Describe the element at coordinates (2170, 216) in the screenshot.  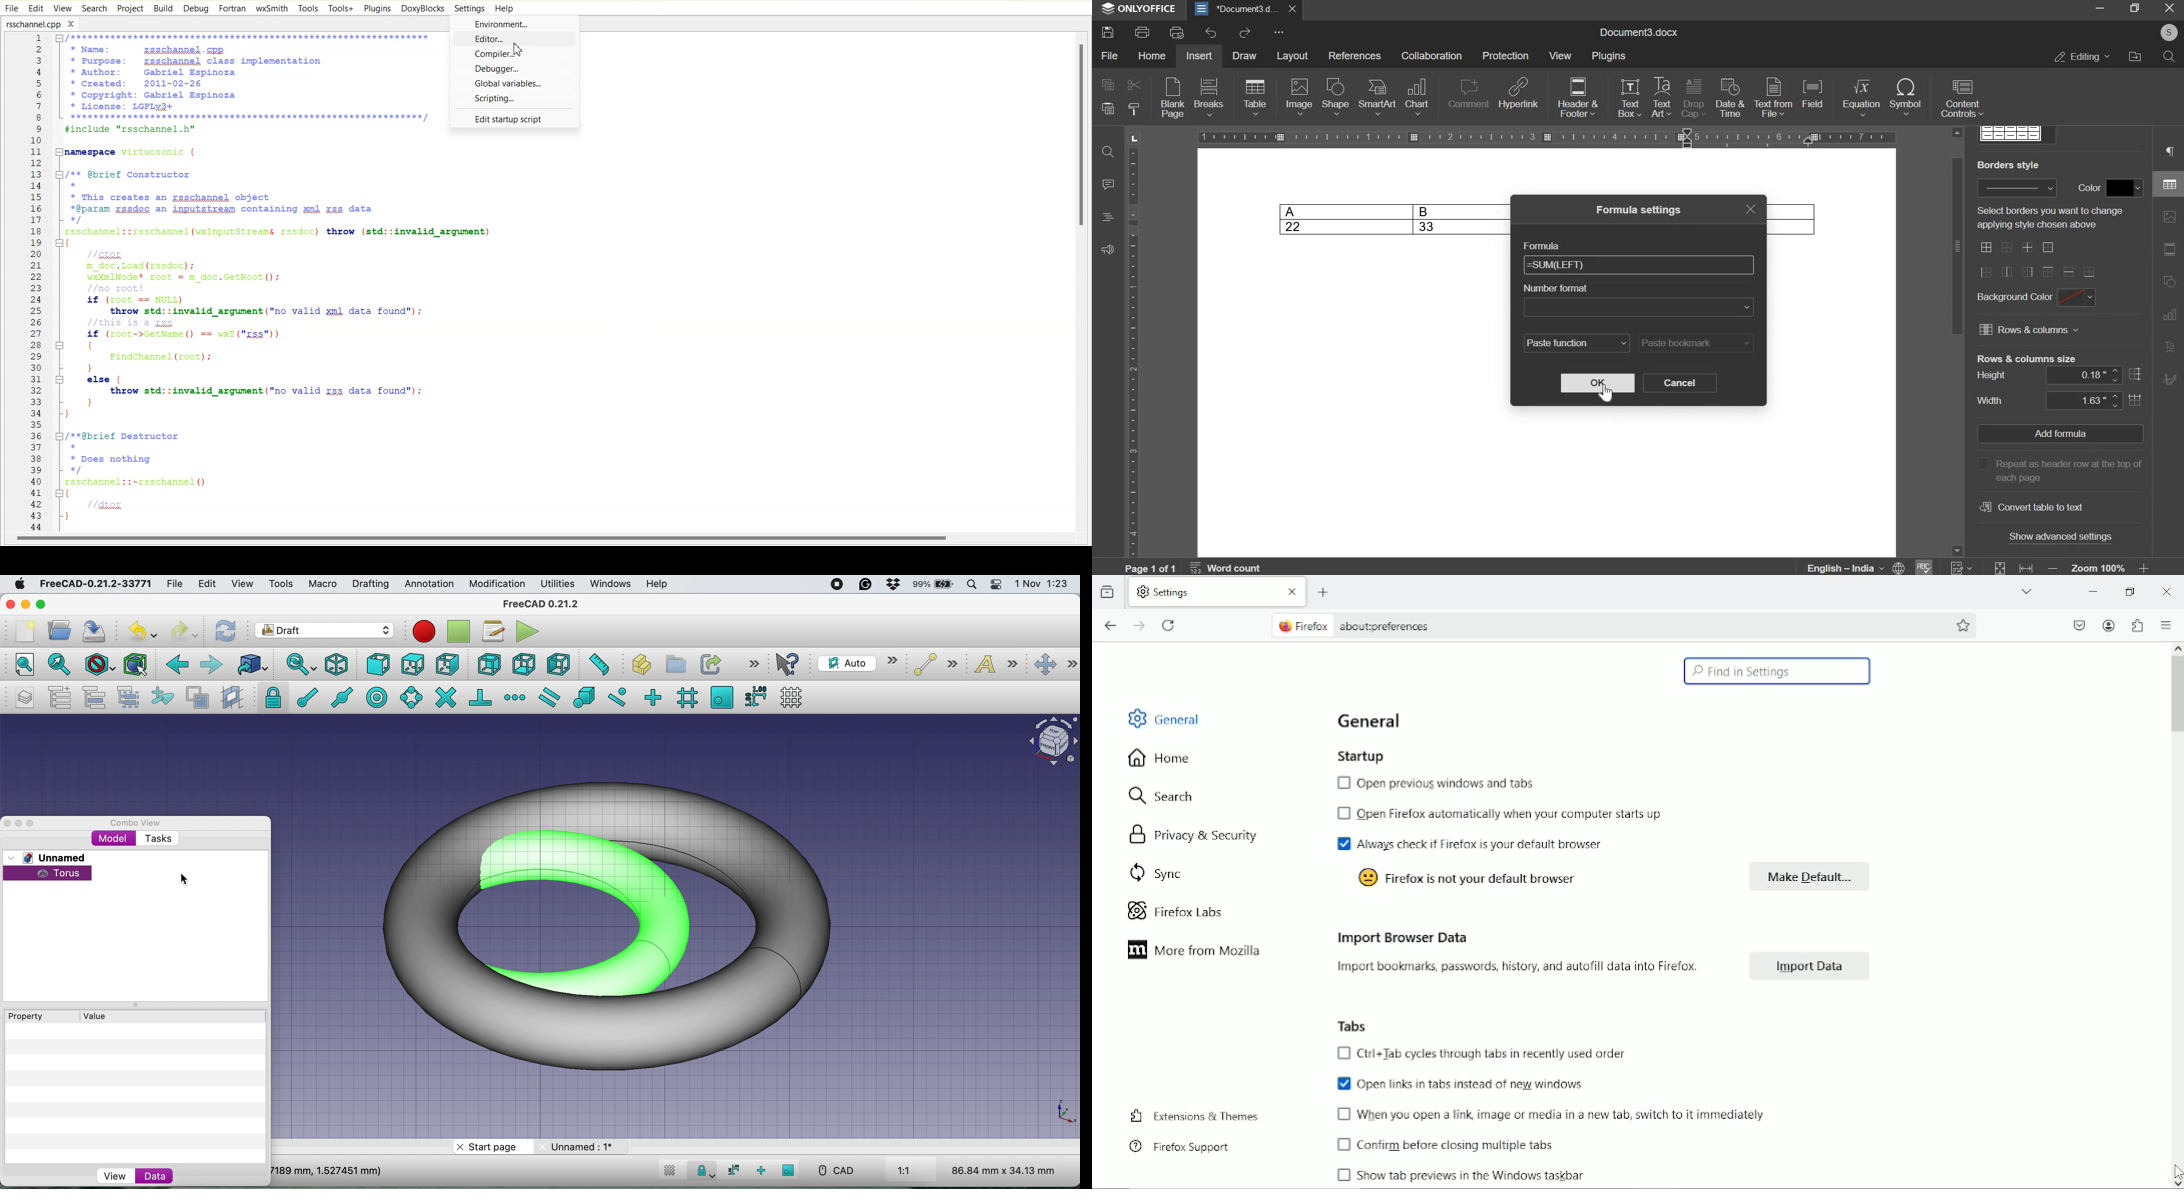
I see `image settings` at that location.